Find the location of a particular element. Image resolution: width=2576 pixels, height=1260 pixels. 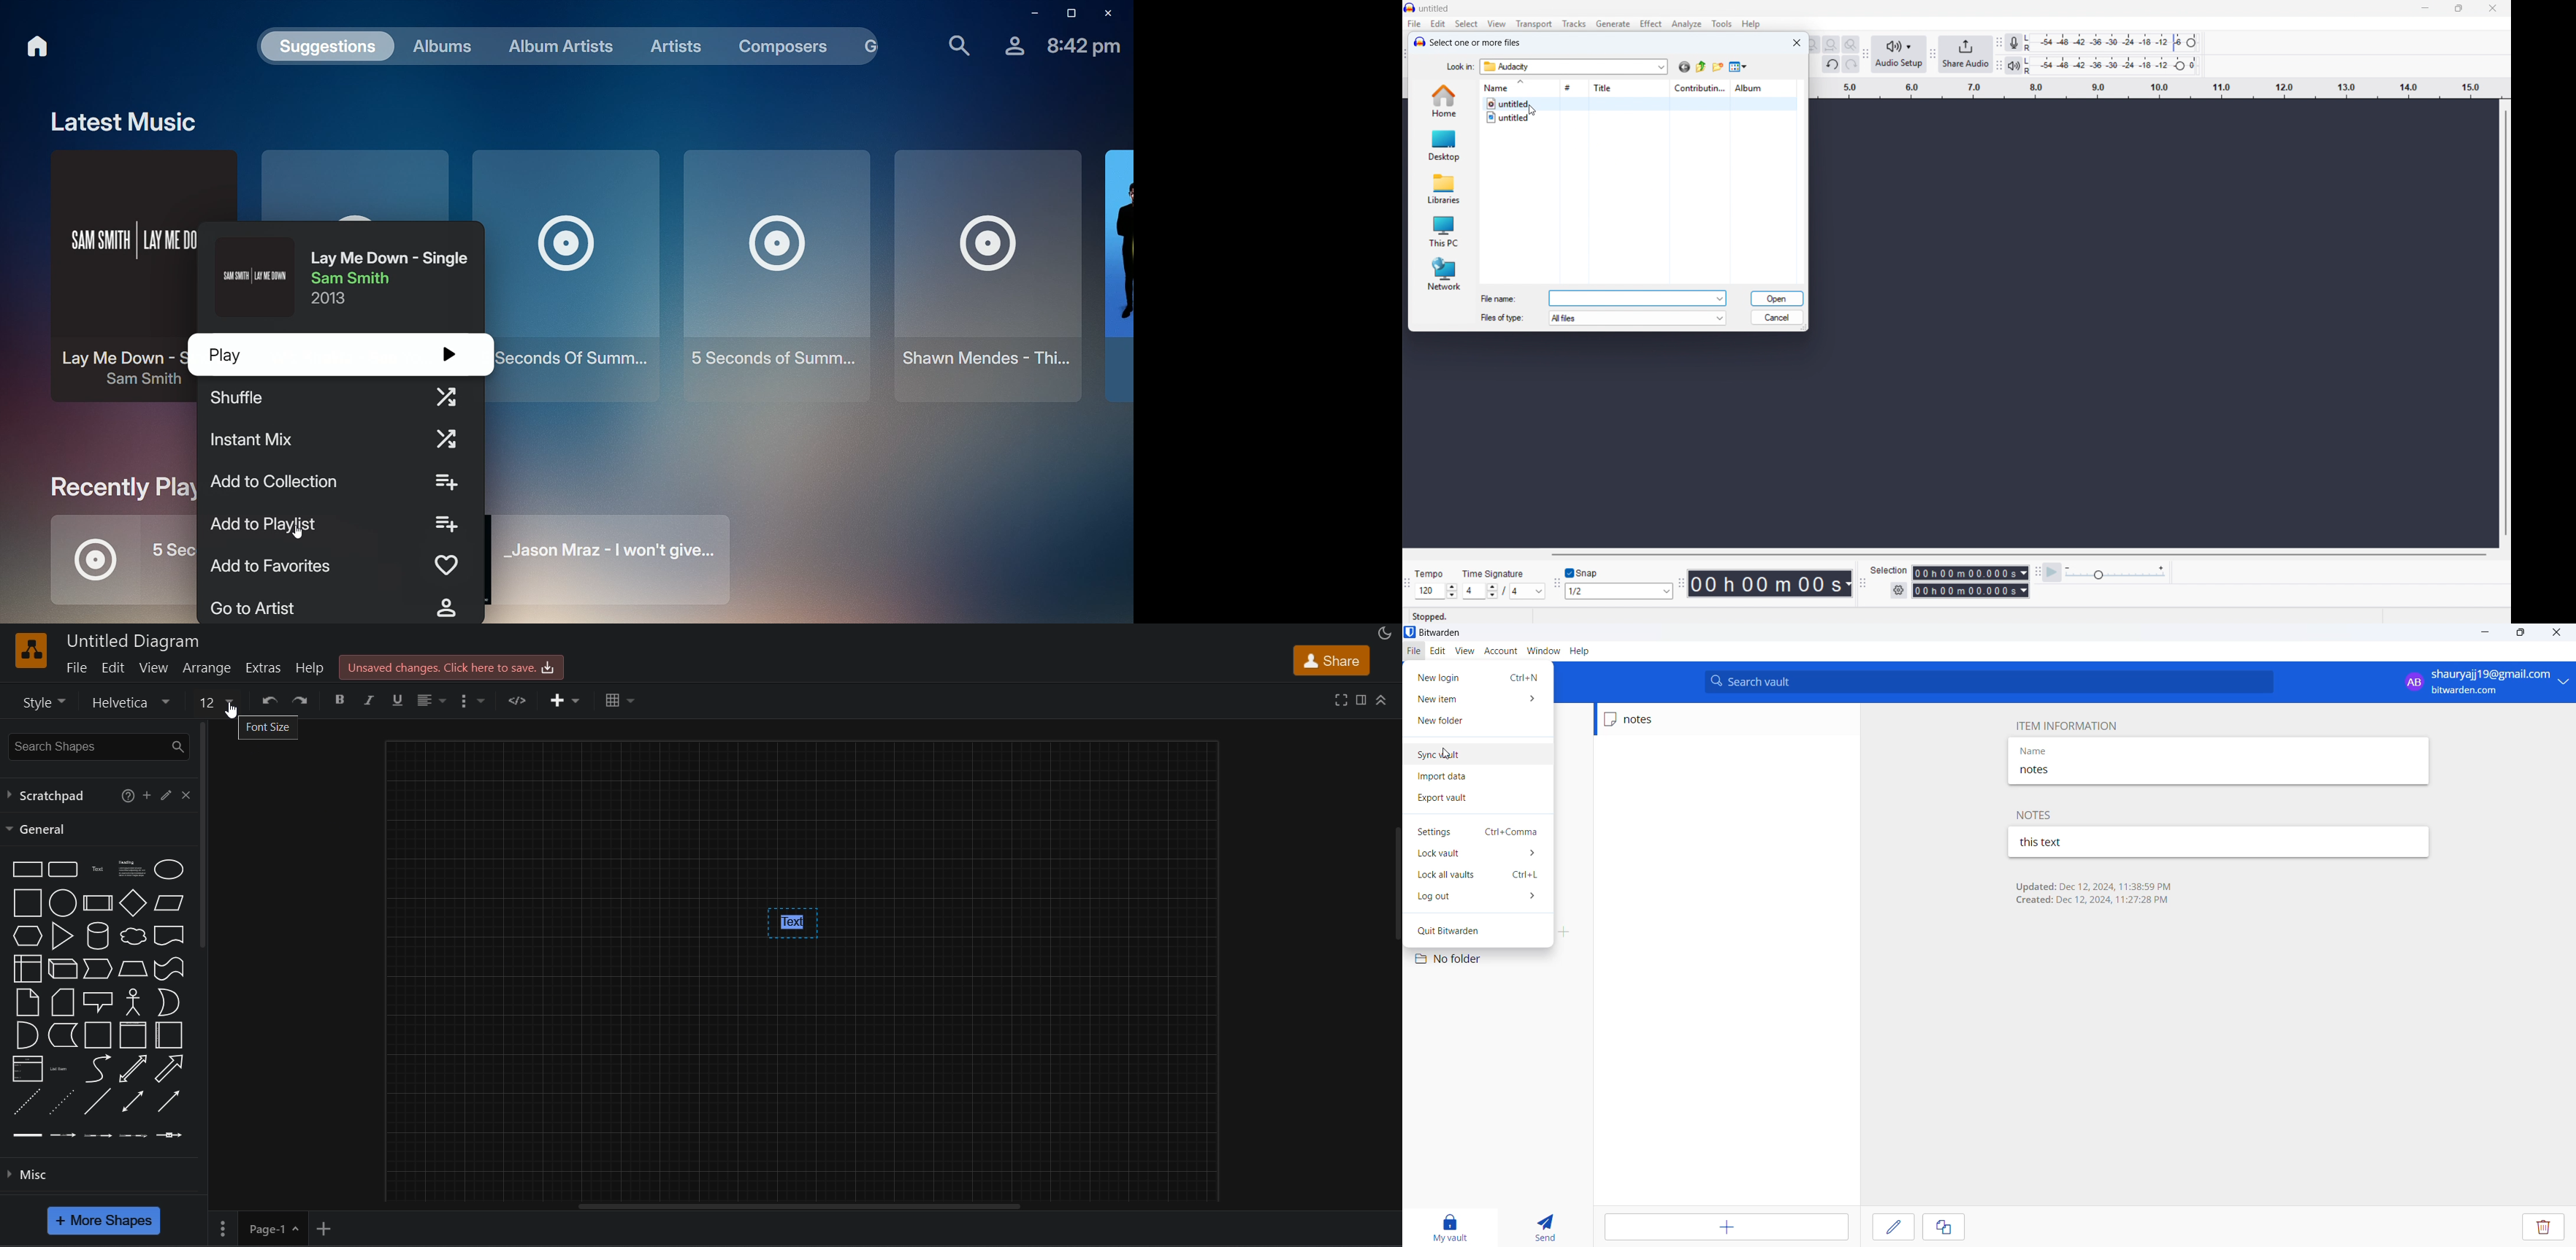

font size is located at coordinates (217, 700).